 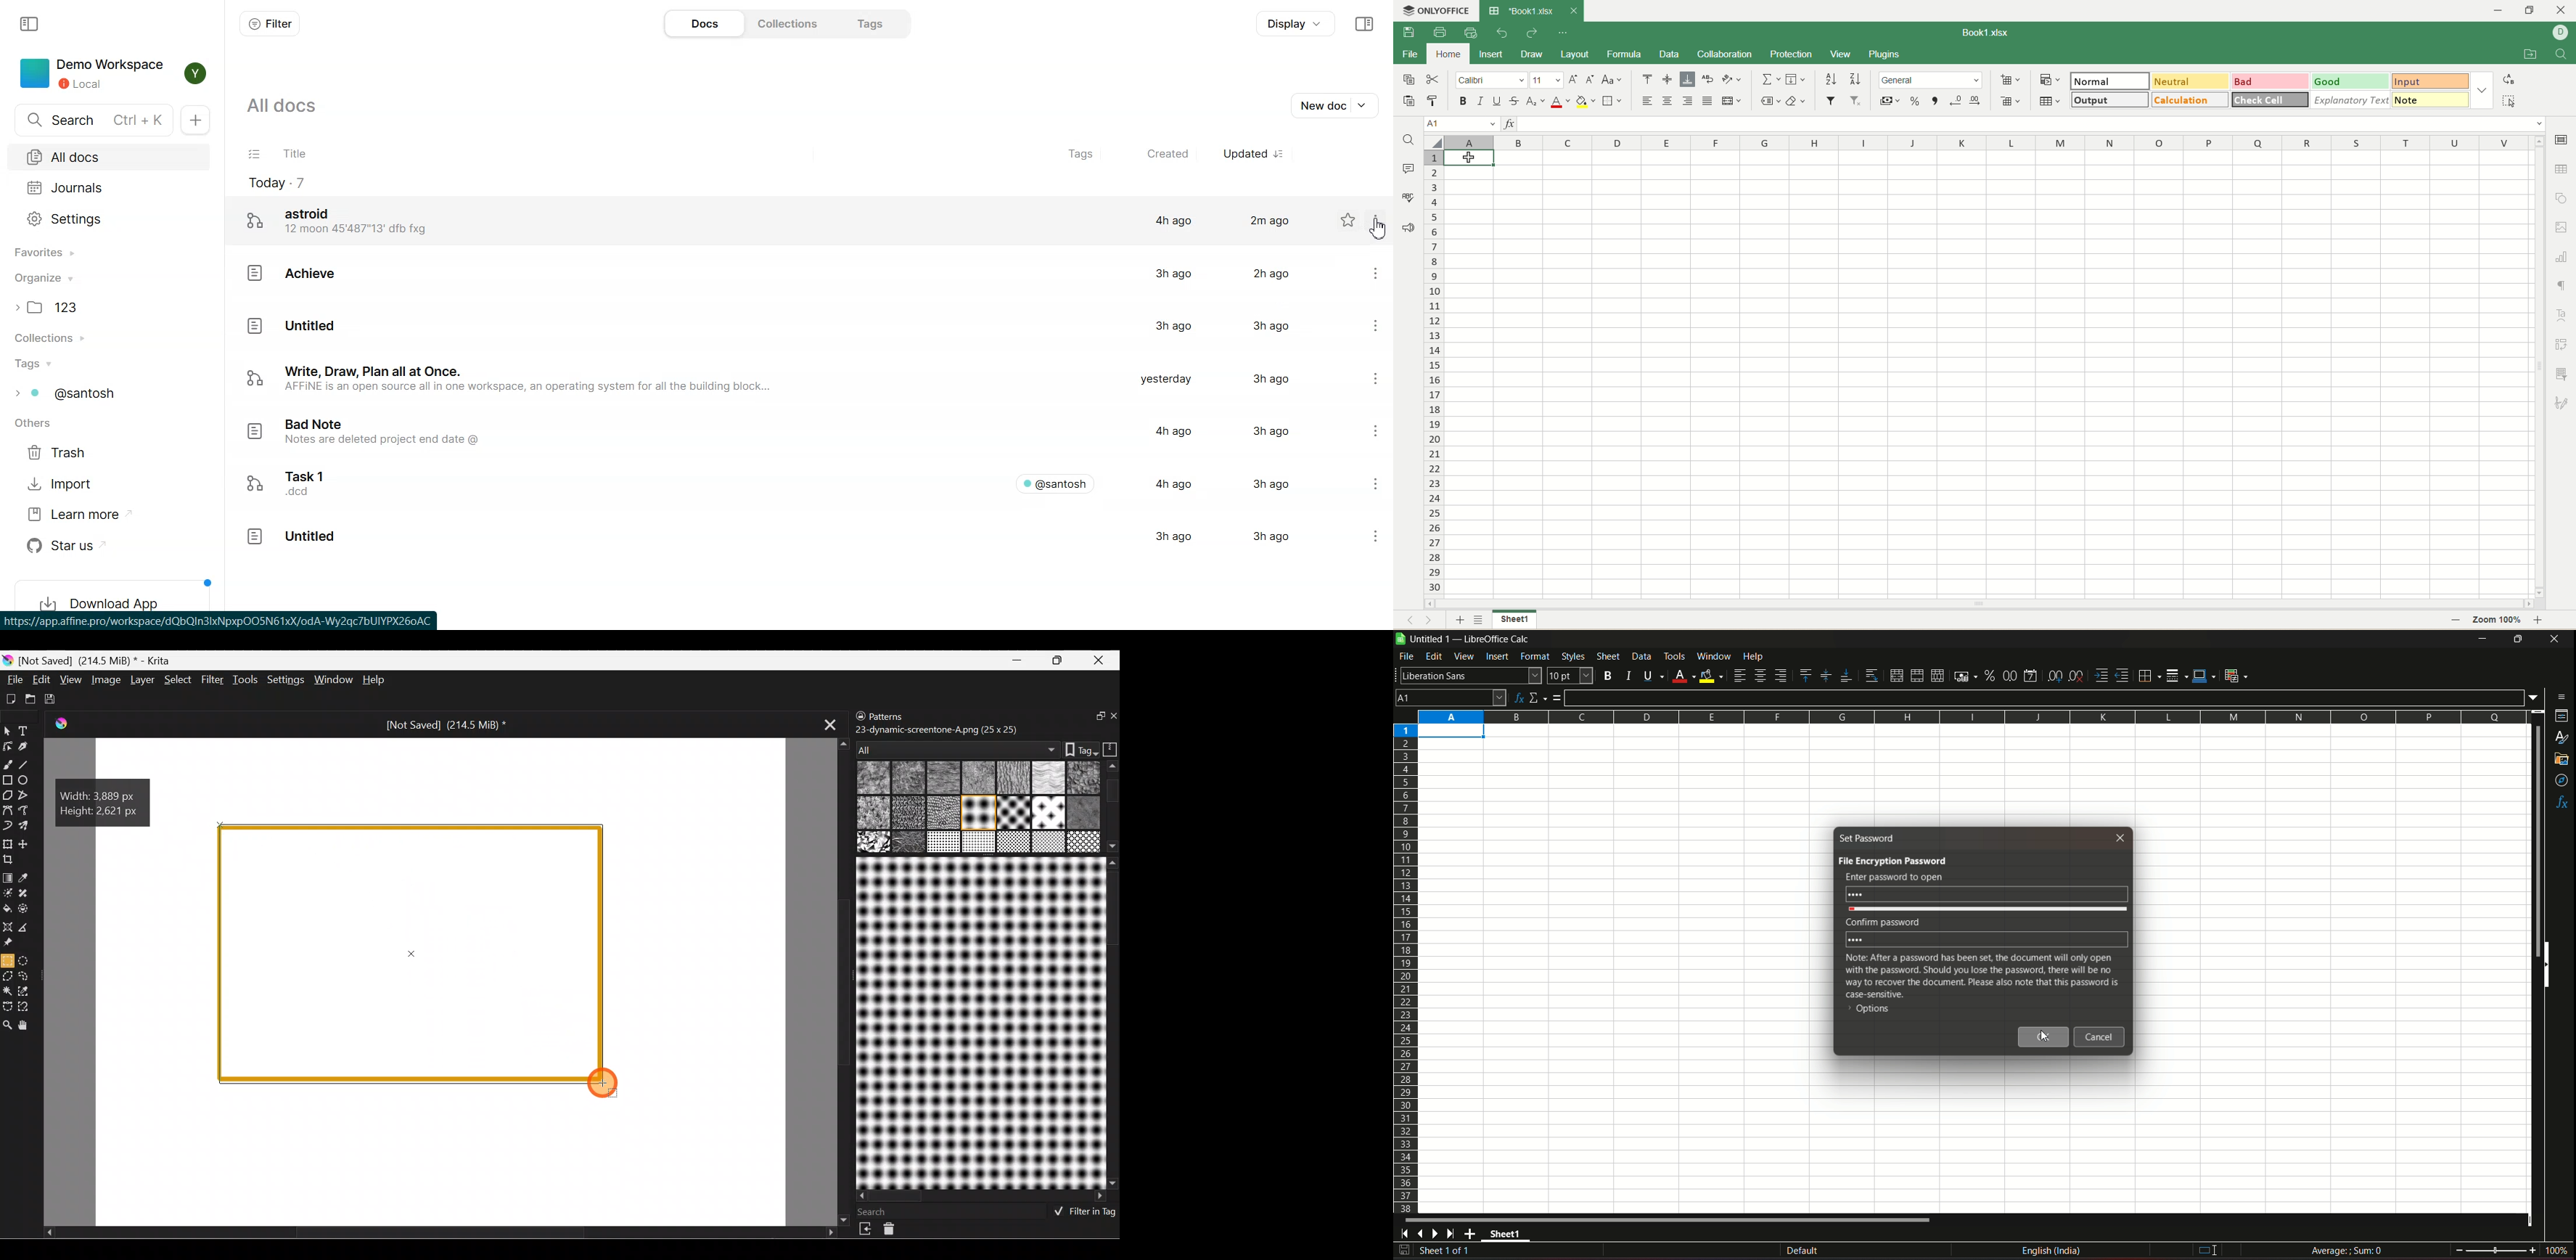 What do you see at coordinates (2550, 967) in the screenshot?
I see `hide` at bounding box center [2550, 967].